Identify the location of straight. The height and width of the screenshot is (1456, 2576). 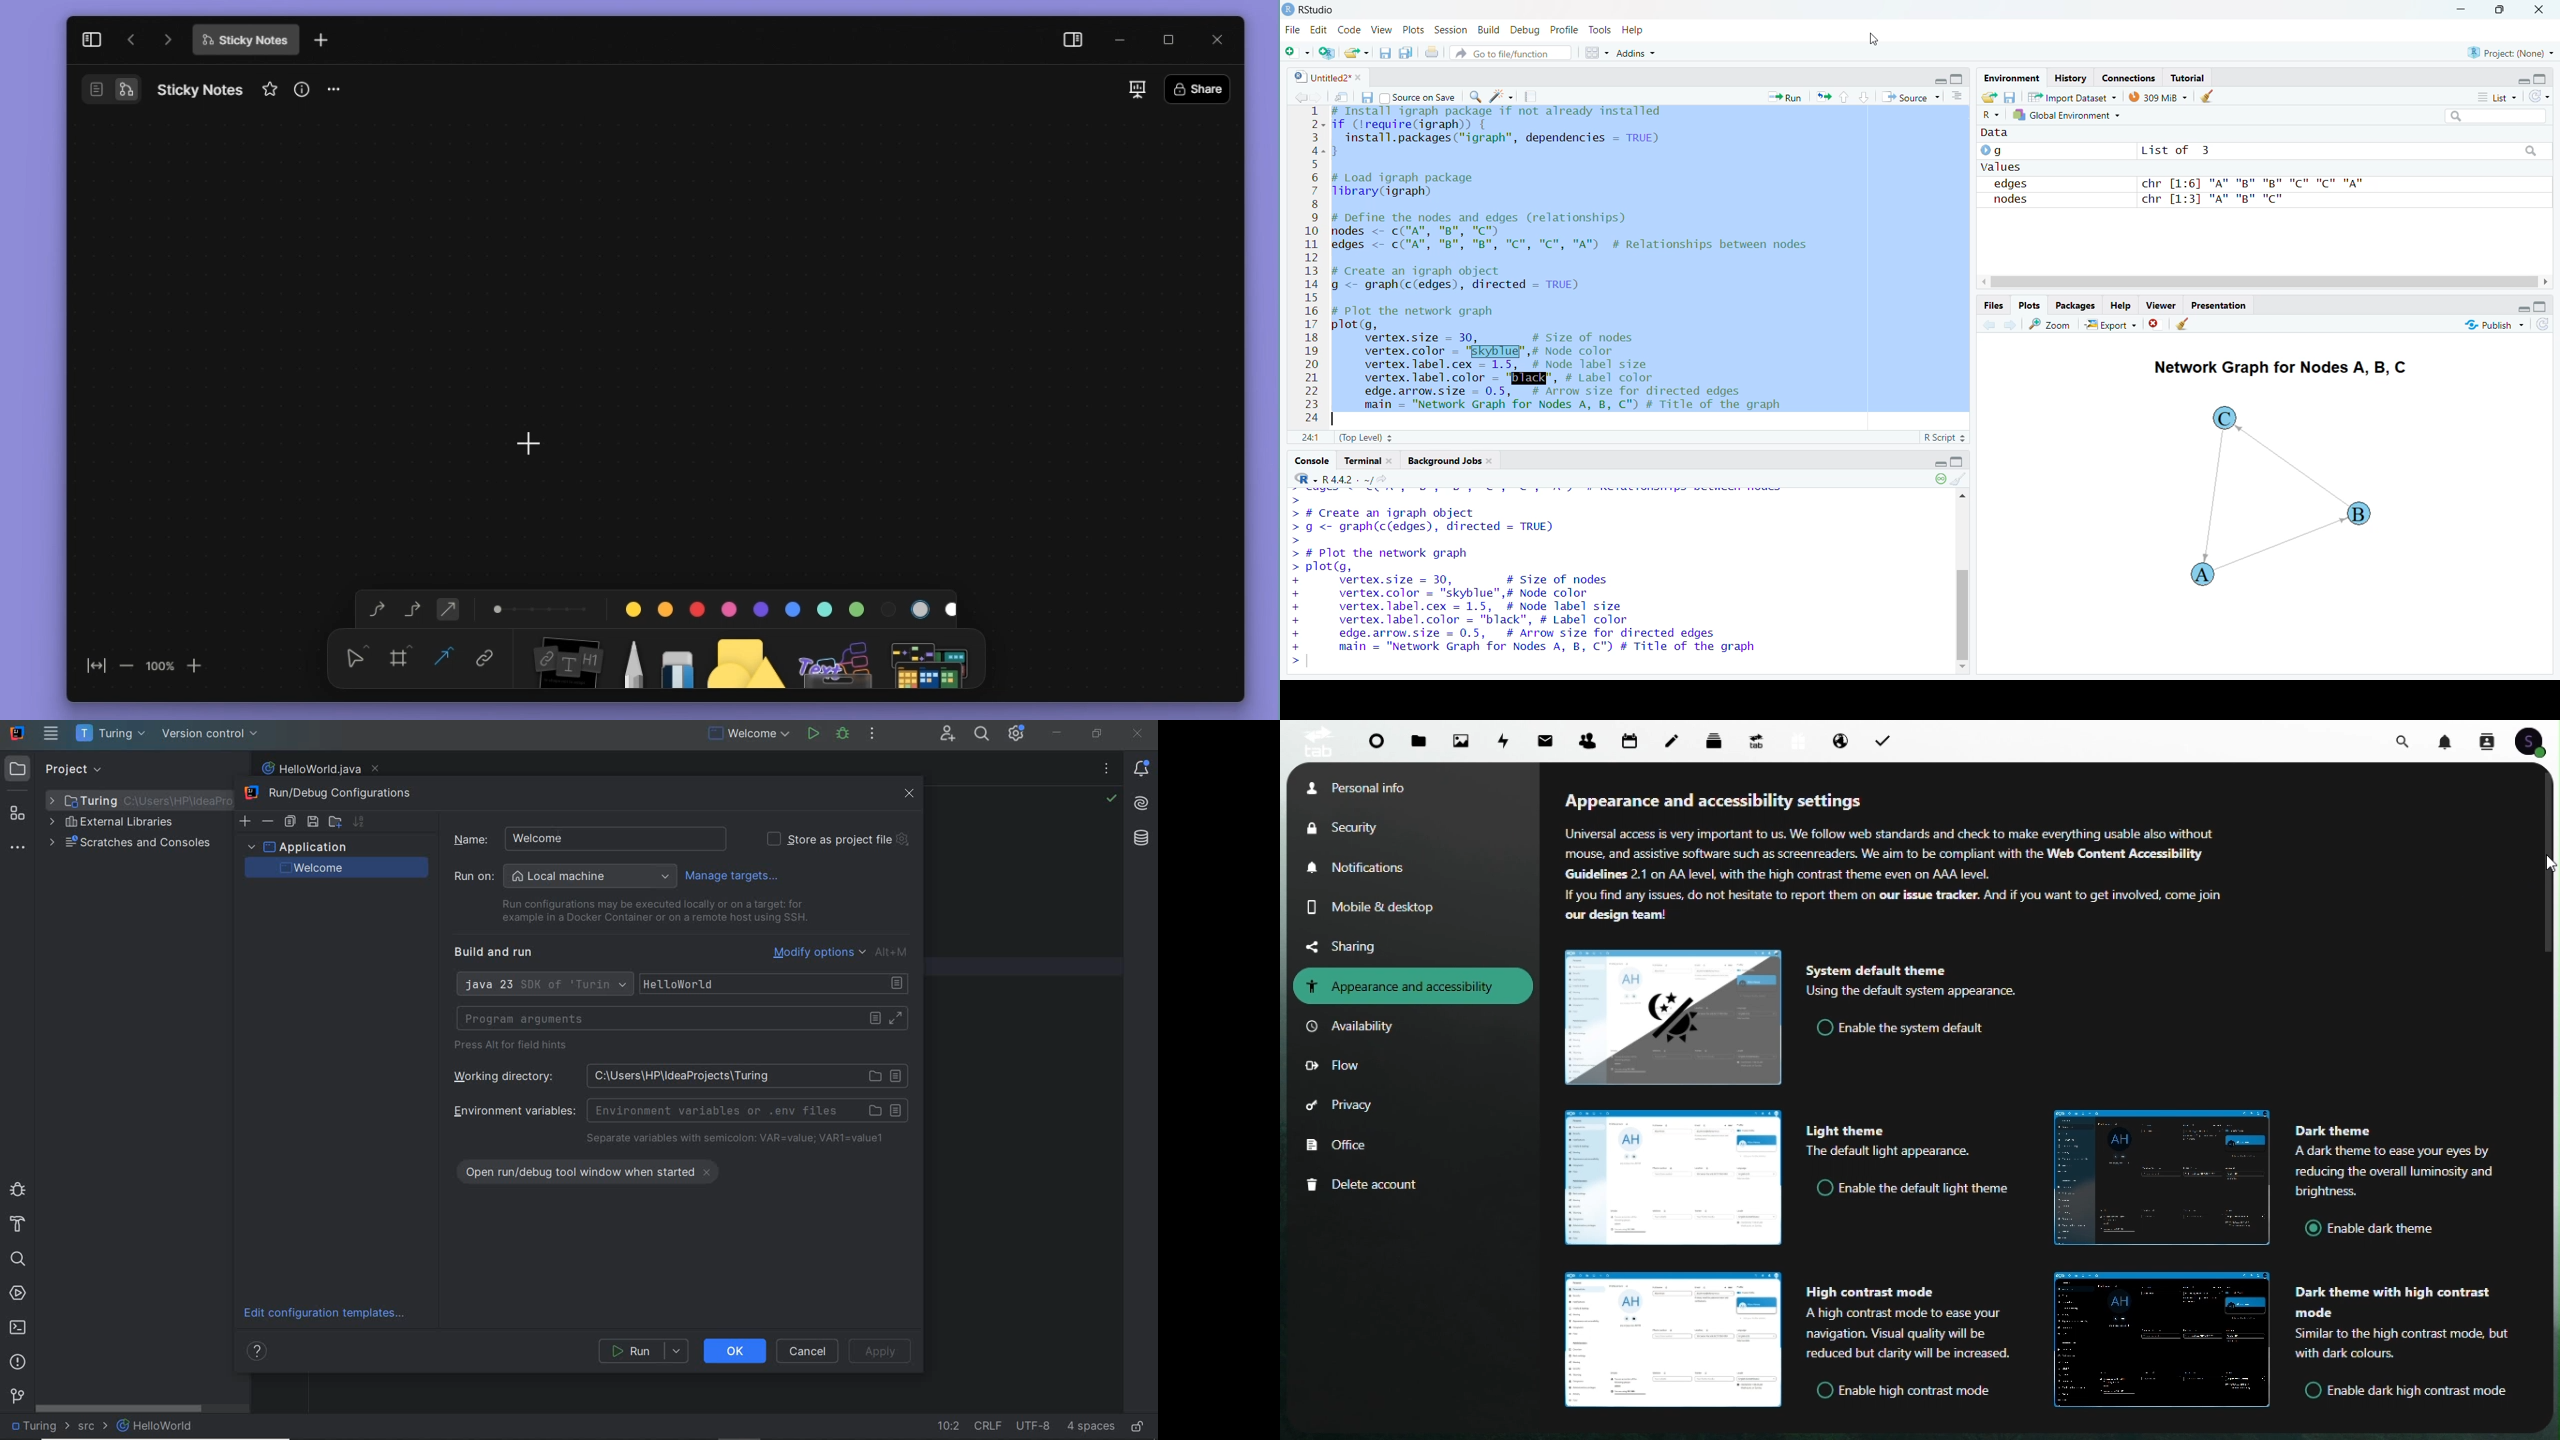
(448, 608).